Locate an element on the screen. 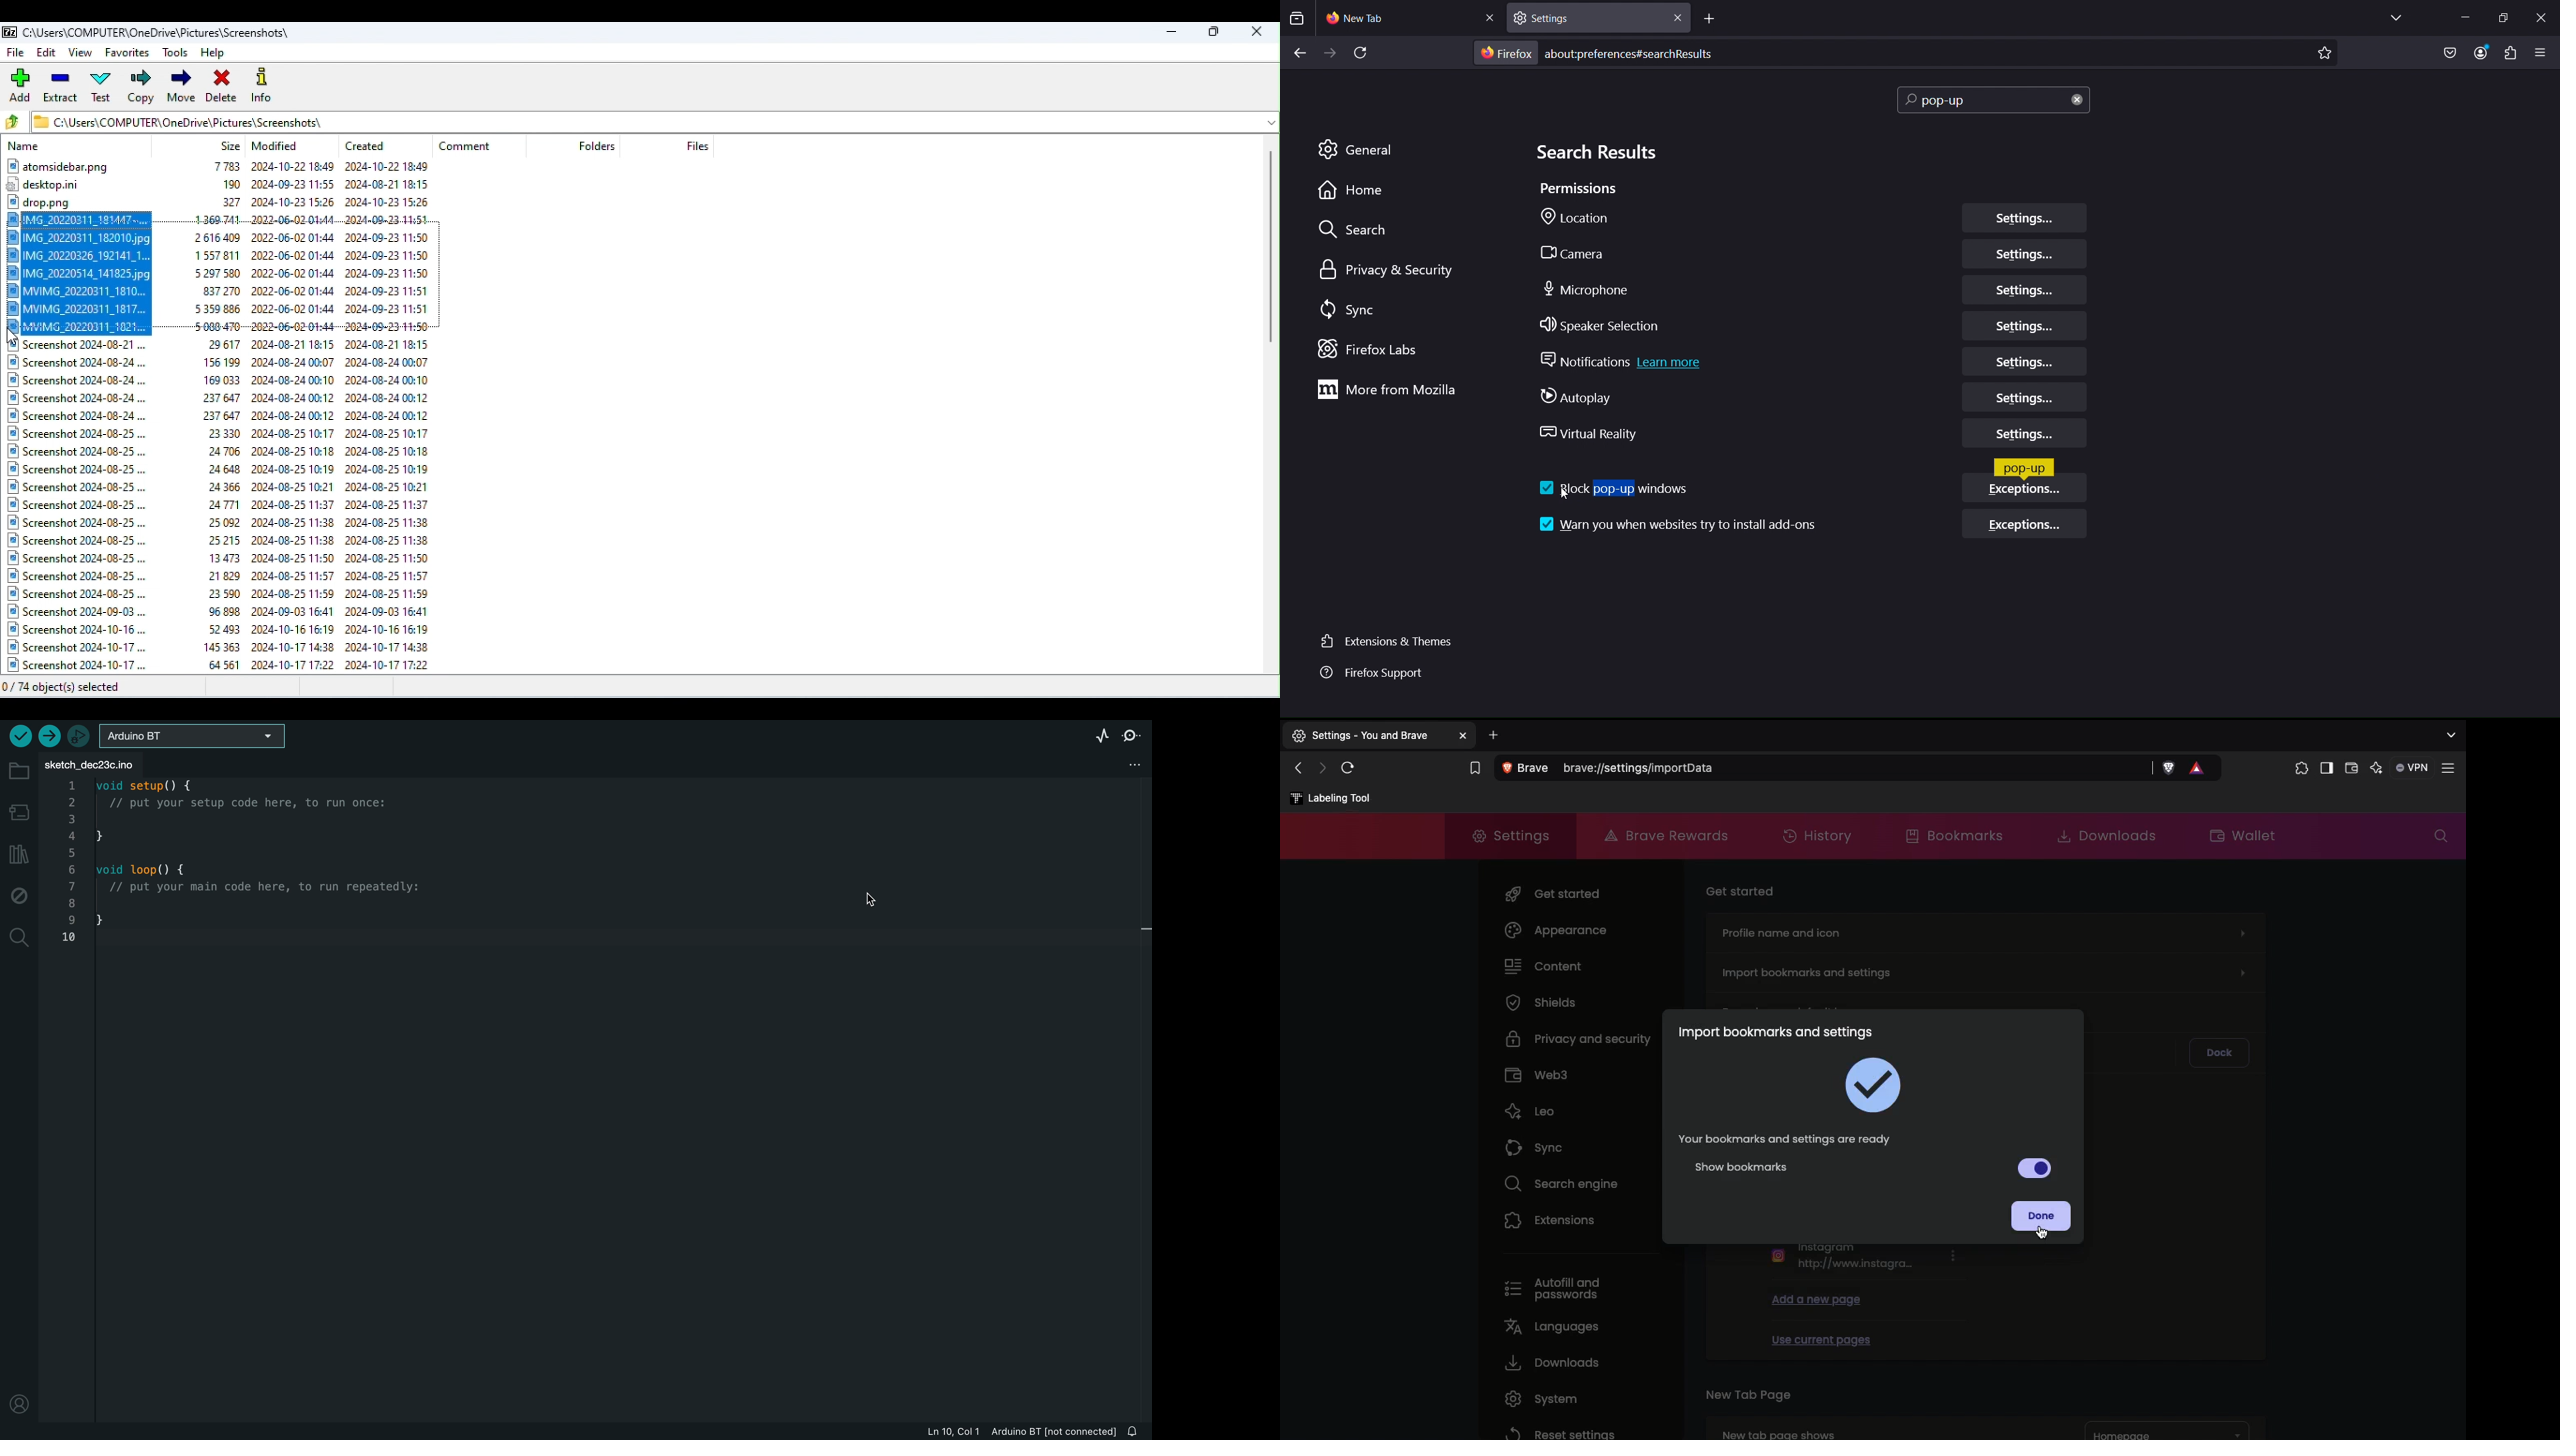 The width and height of the screenshot is (2576, 1456). Speaker Selection Settings is located at coordinates (2024, 325).